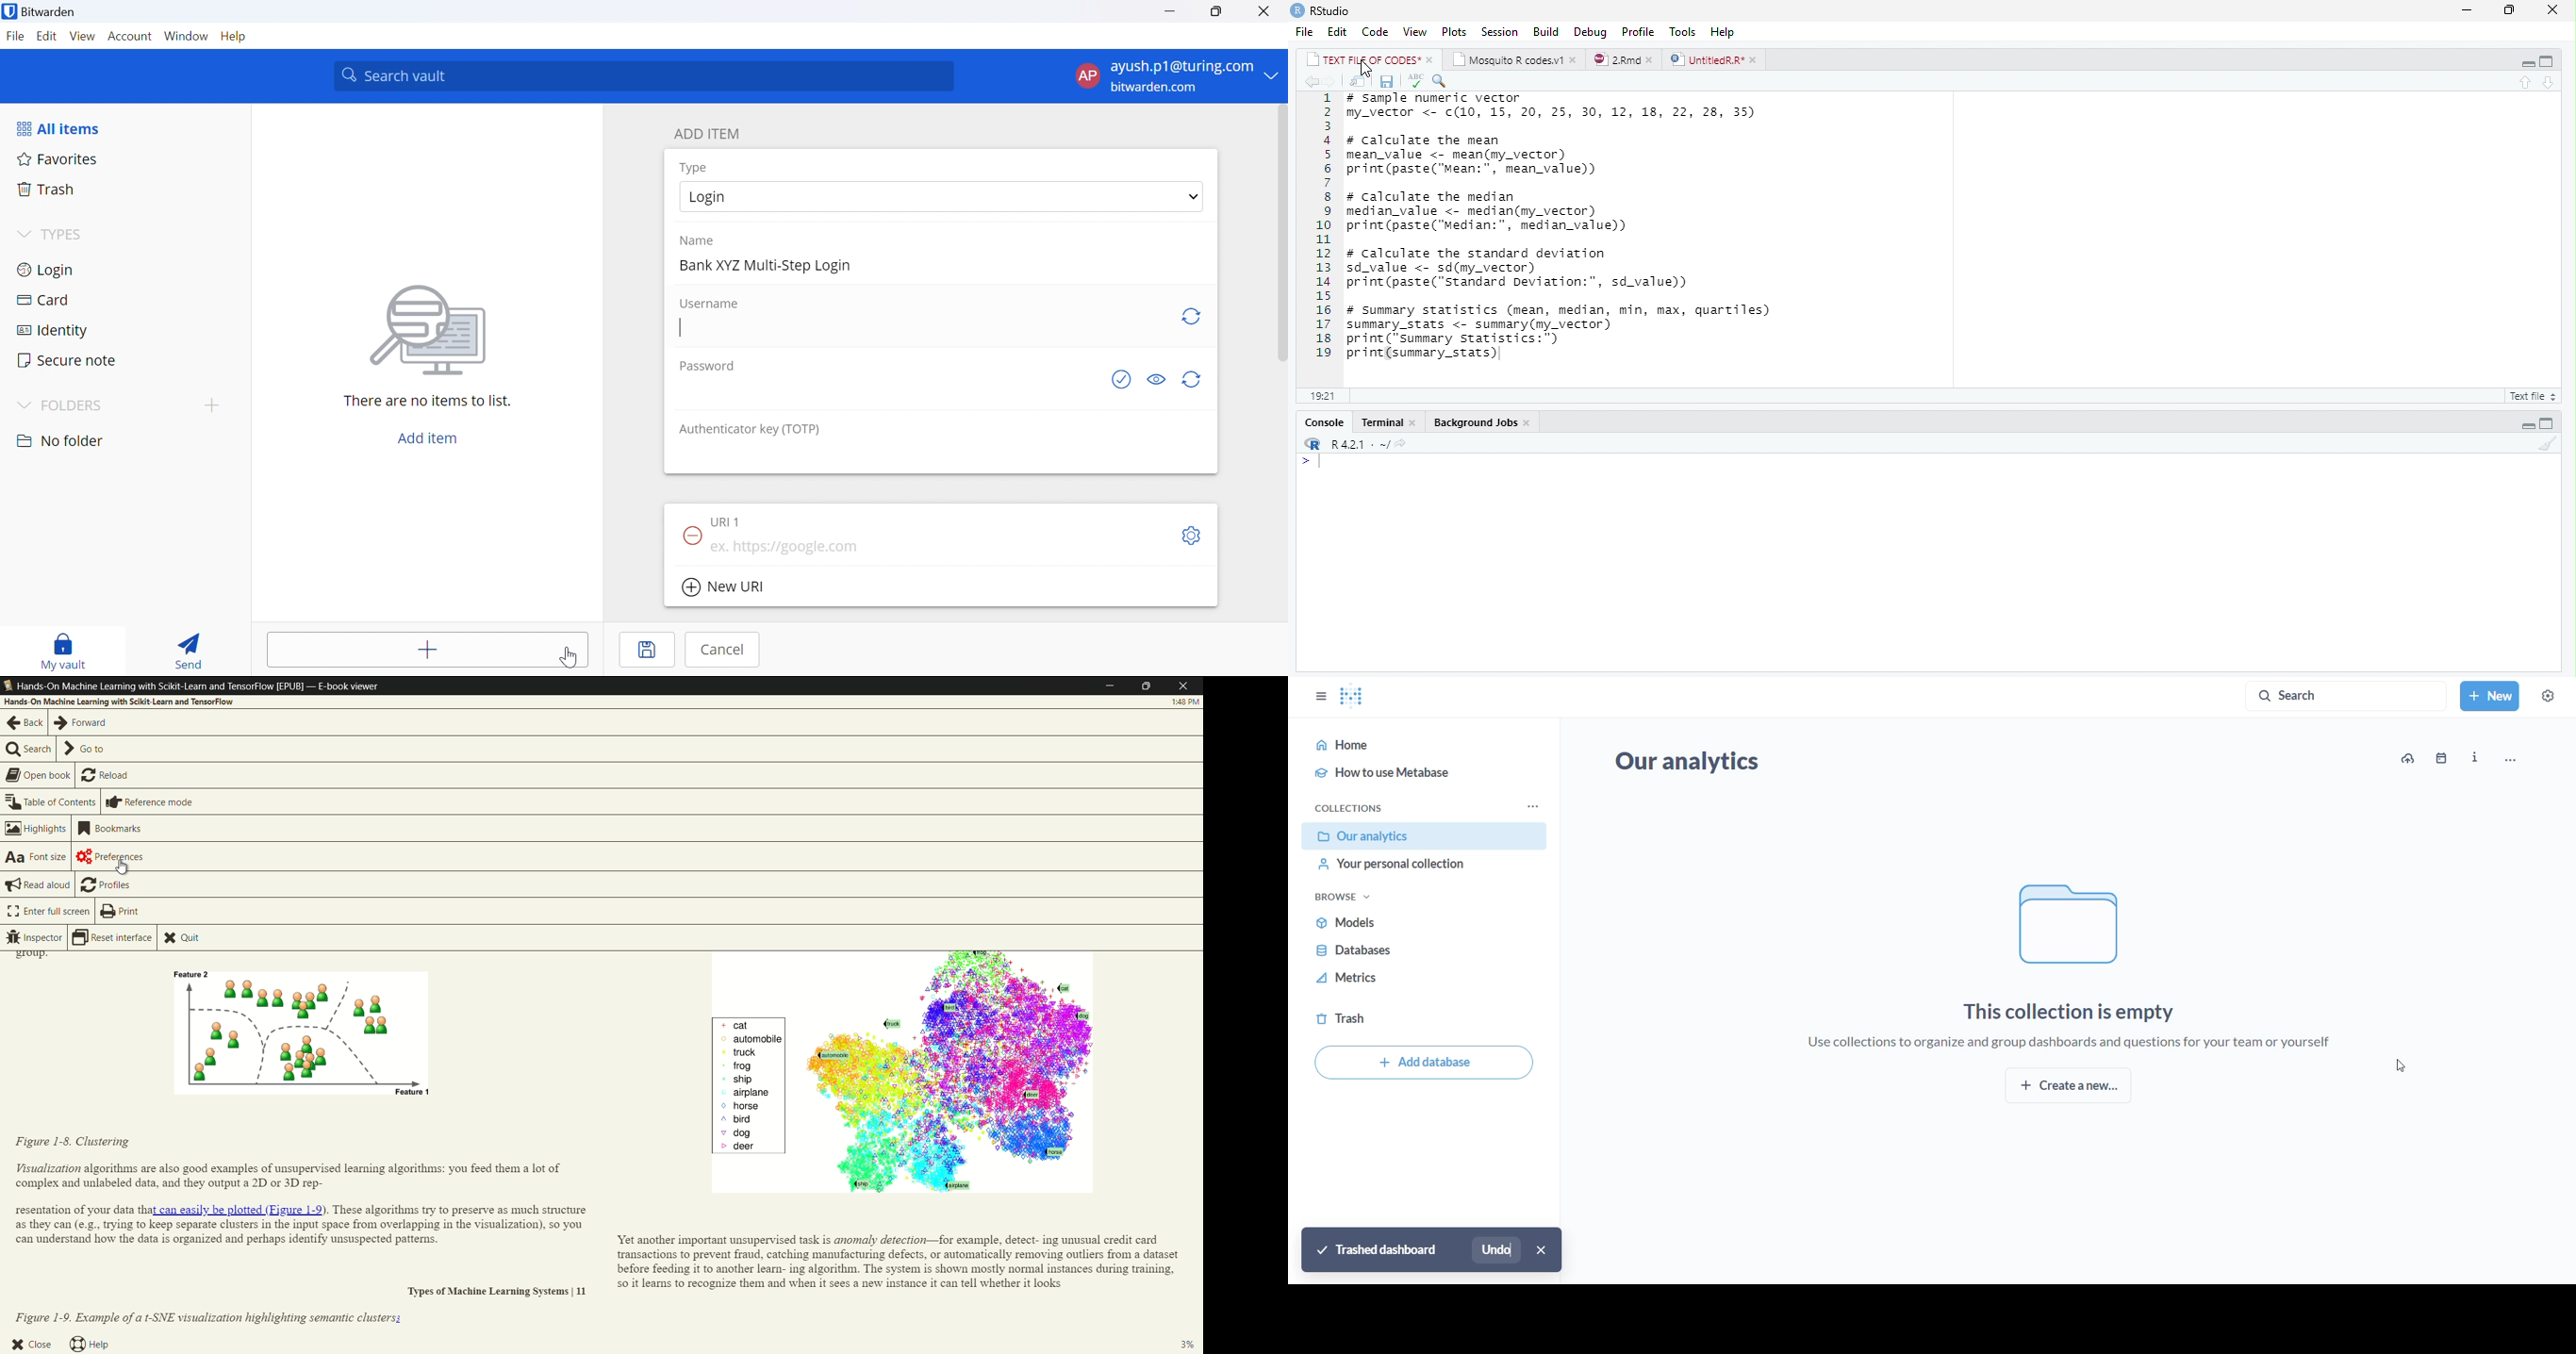 This screenshot has width=2576, height=1372. I want to click on minimize, so click(2527, 425).